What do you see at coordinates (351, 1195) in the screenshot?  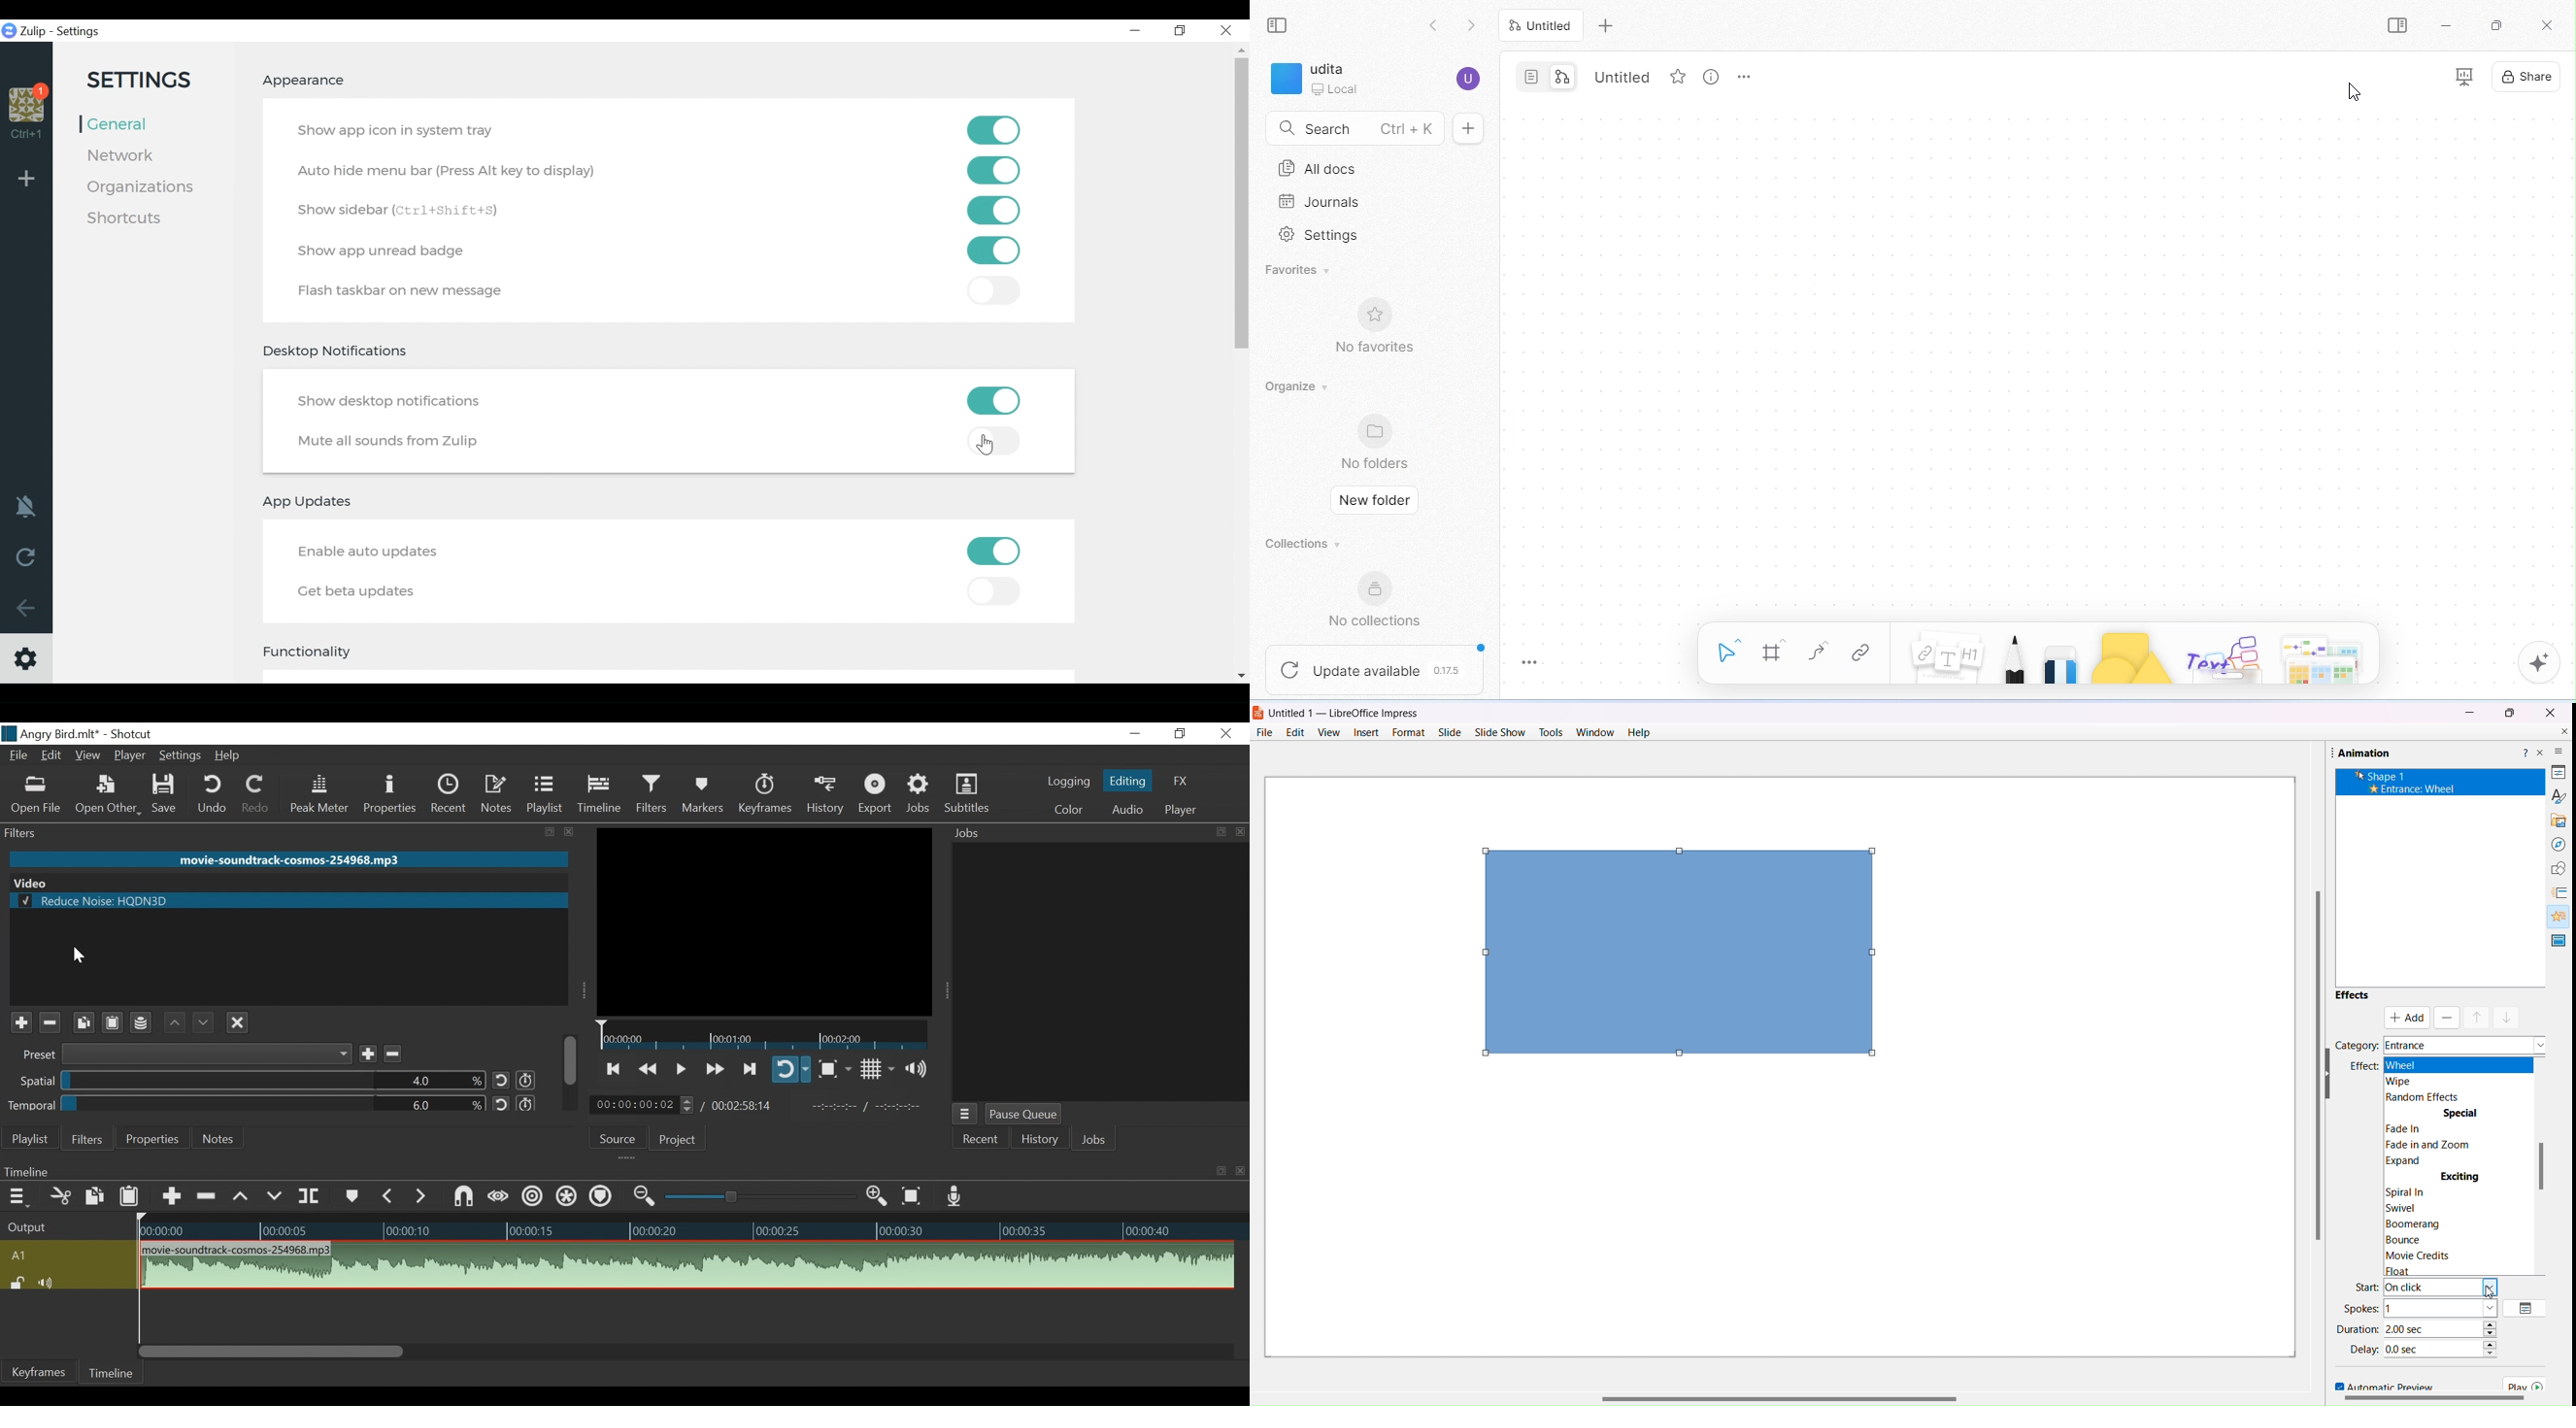 I see `Markers` at bounding box center [351, 1195].